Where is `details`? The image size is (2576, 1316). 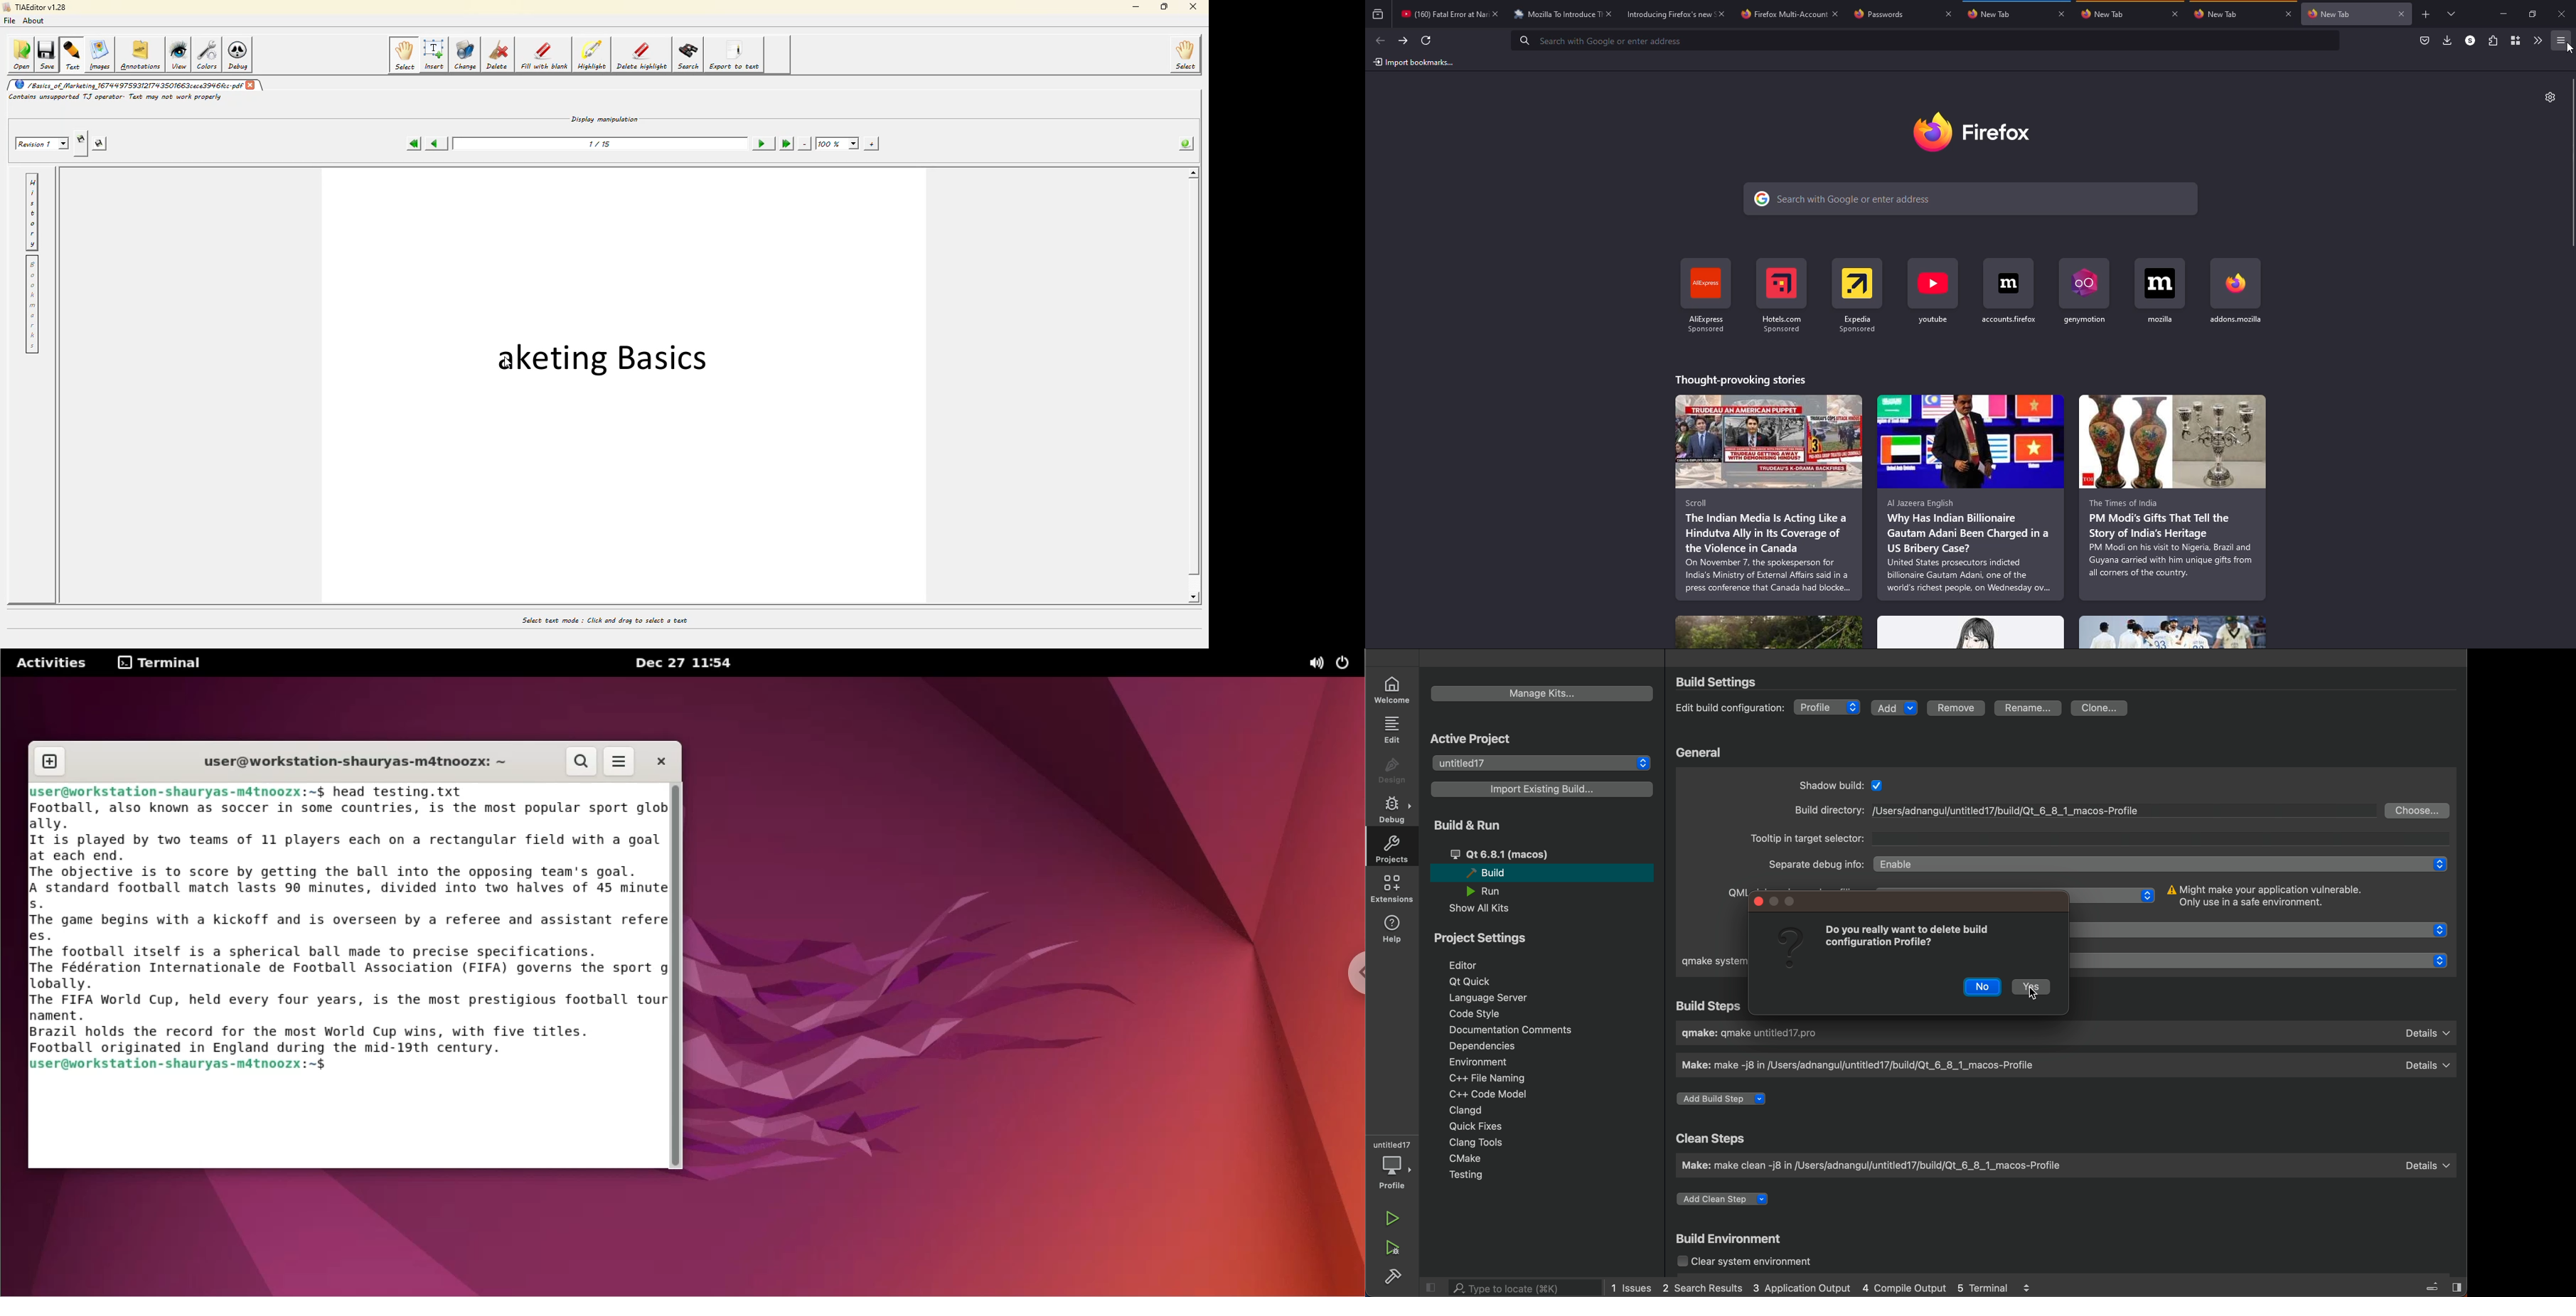
details is located at coordinates (2428, 1065).